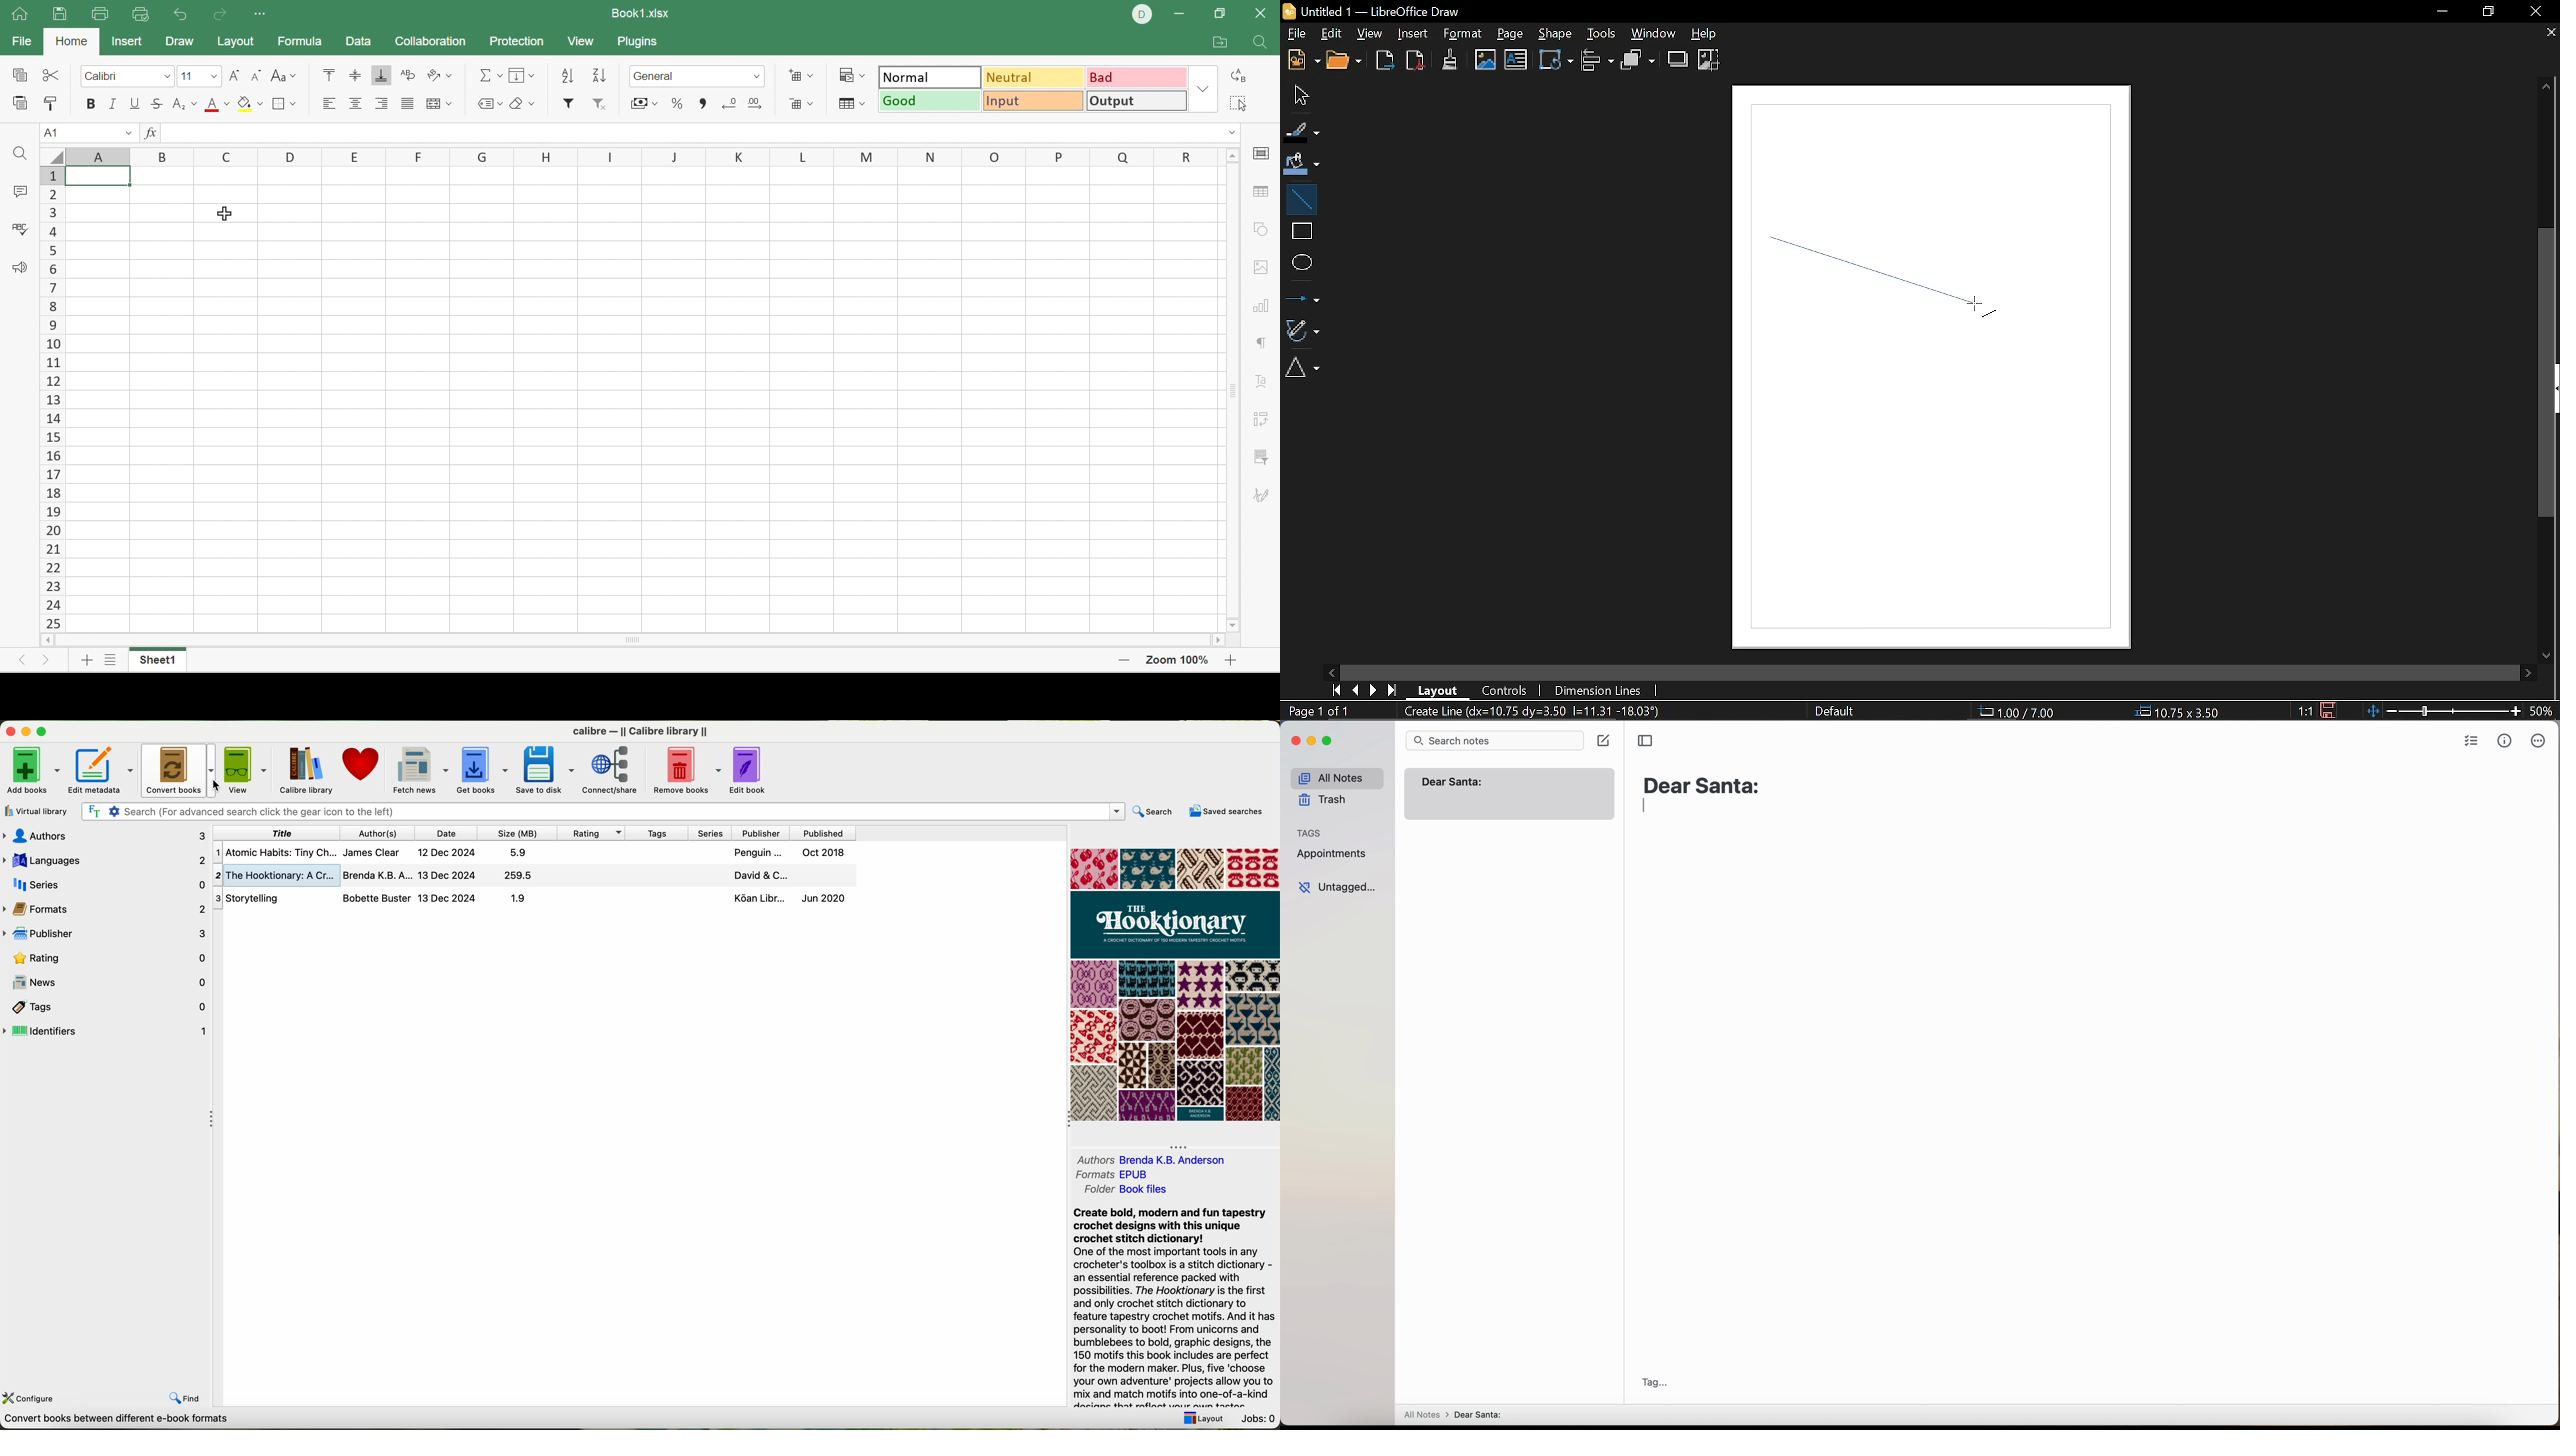 This screenshot has width=2576, height=1456. What do you see at coordinates (1263, 459) in the screenshot?
I see `slicer settings` at bounding box center [1263, 459].